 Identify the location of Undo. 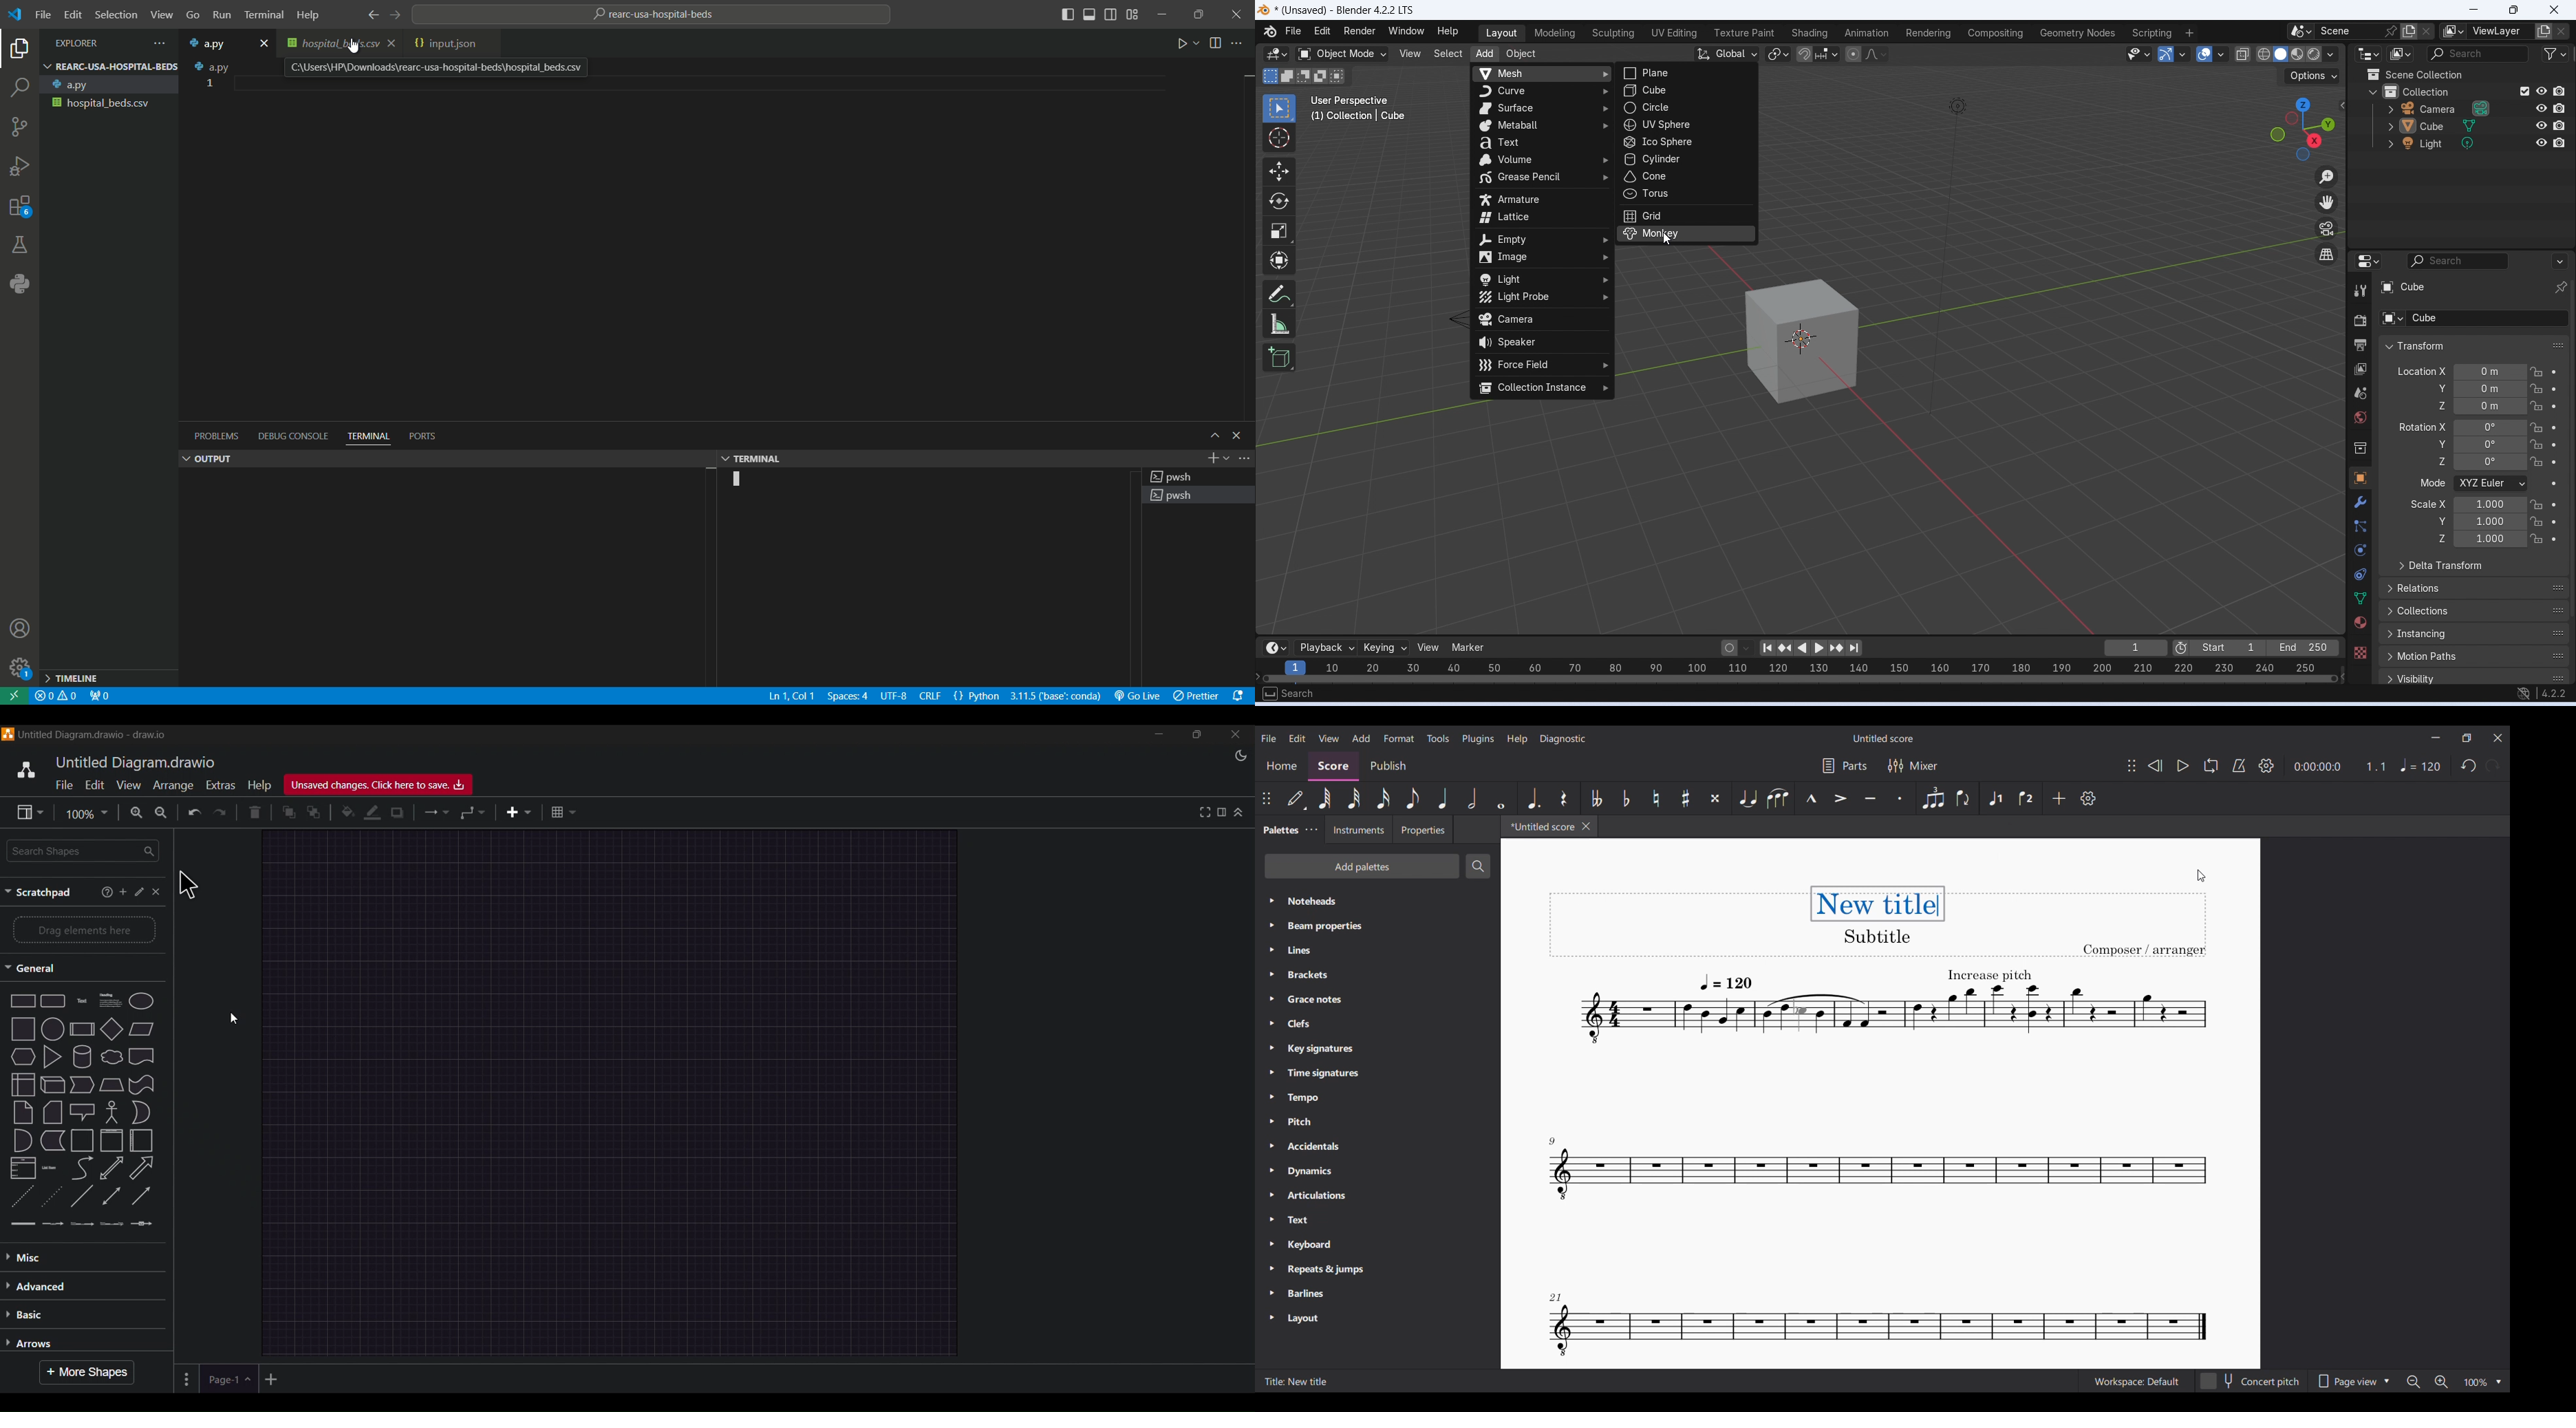
(2469, 766).